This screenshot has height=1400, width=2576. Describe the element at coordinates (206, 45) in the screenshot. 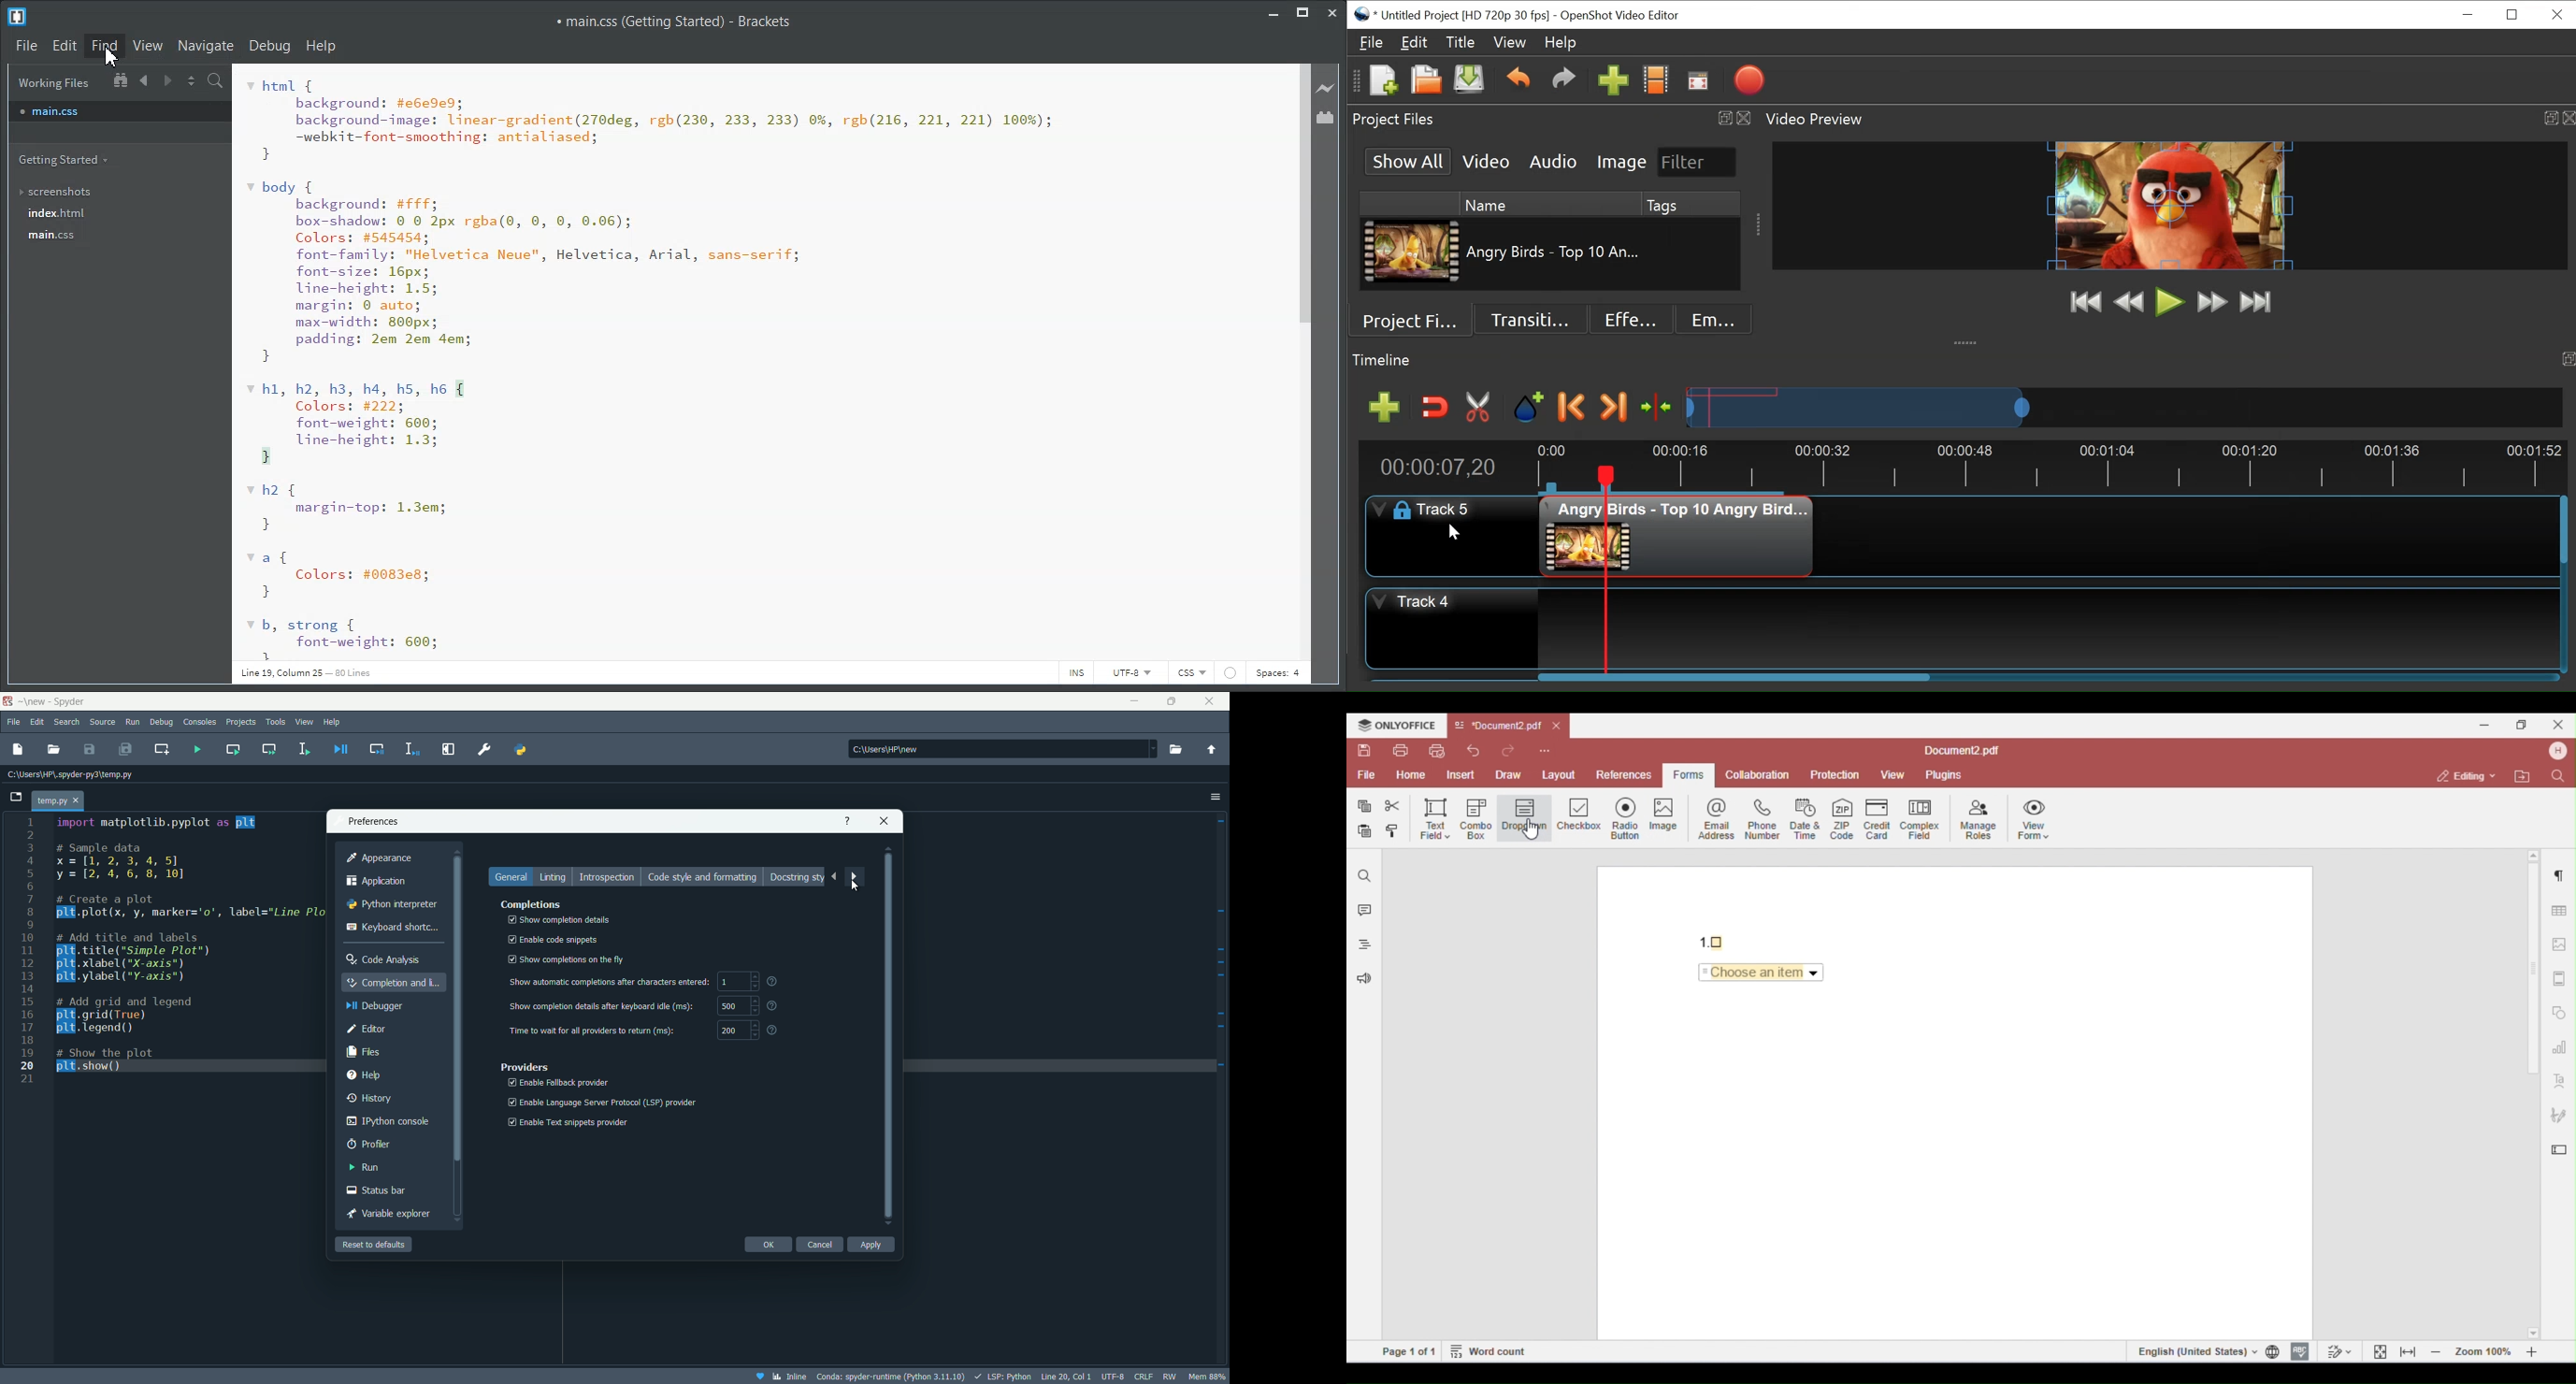

I see `Navigate` at that location.